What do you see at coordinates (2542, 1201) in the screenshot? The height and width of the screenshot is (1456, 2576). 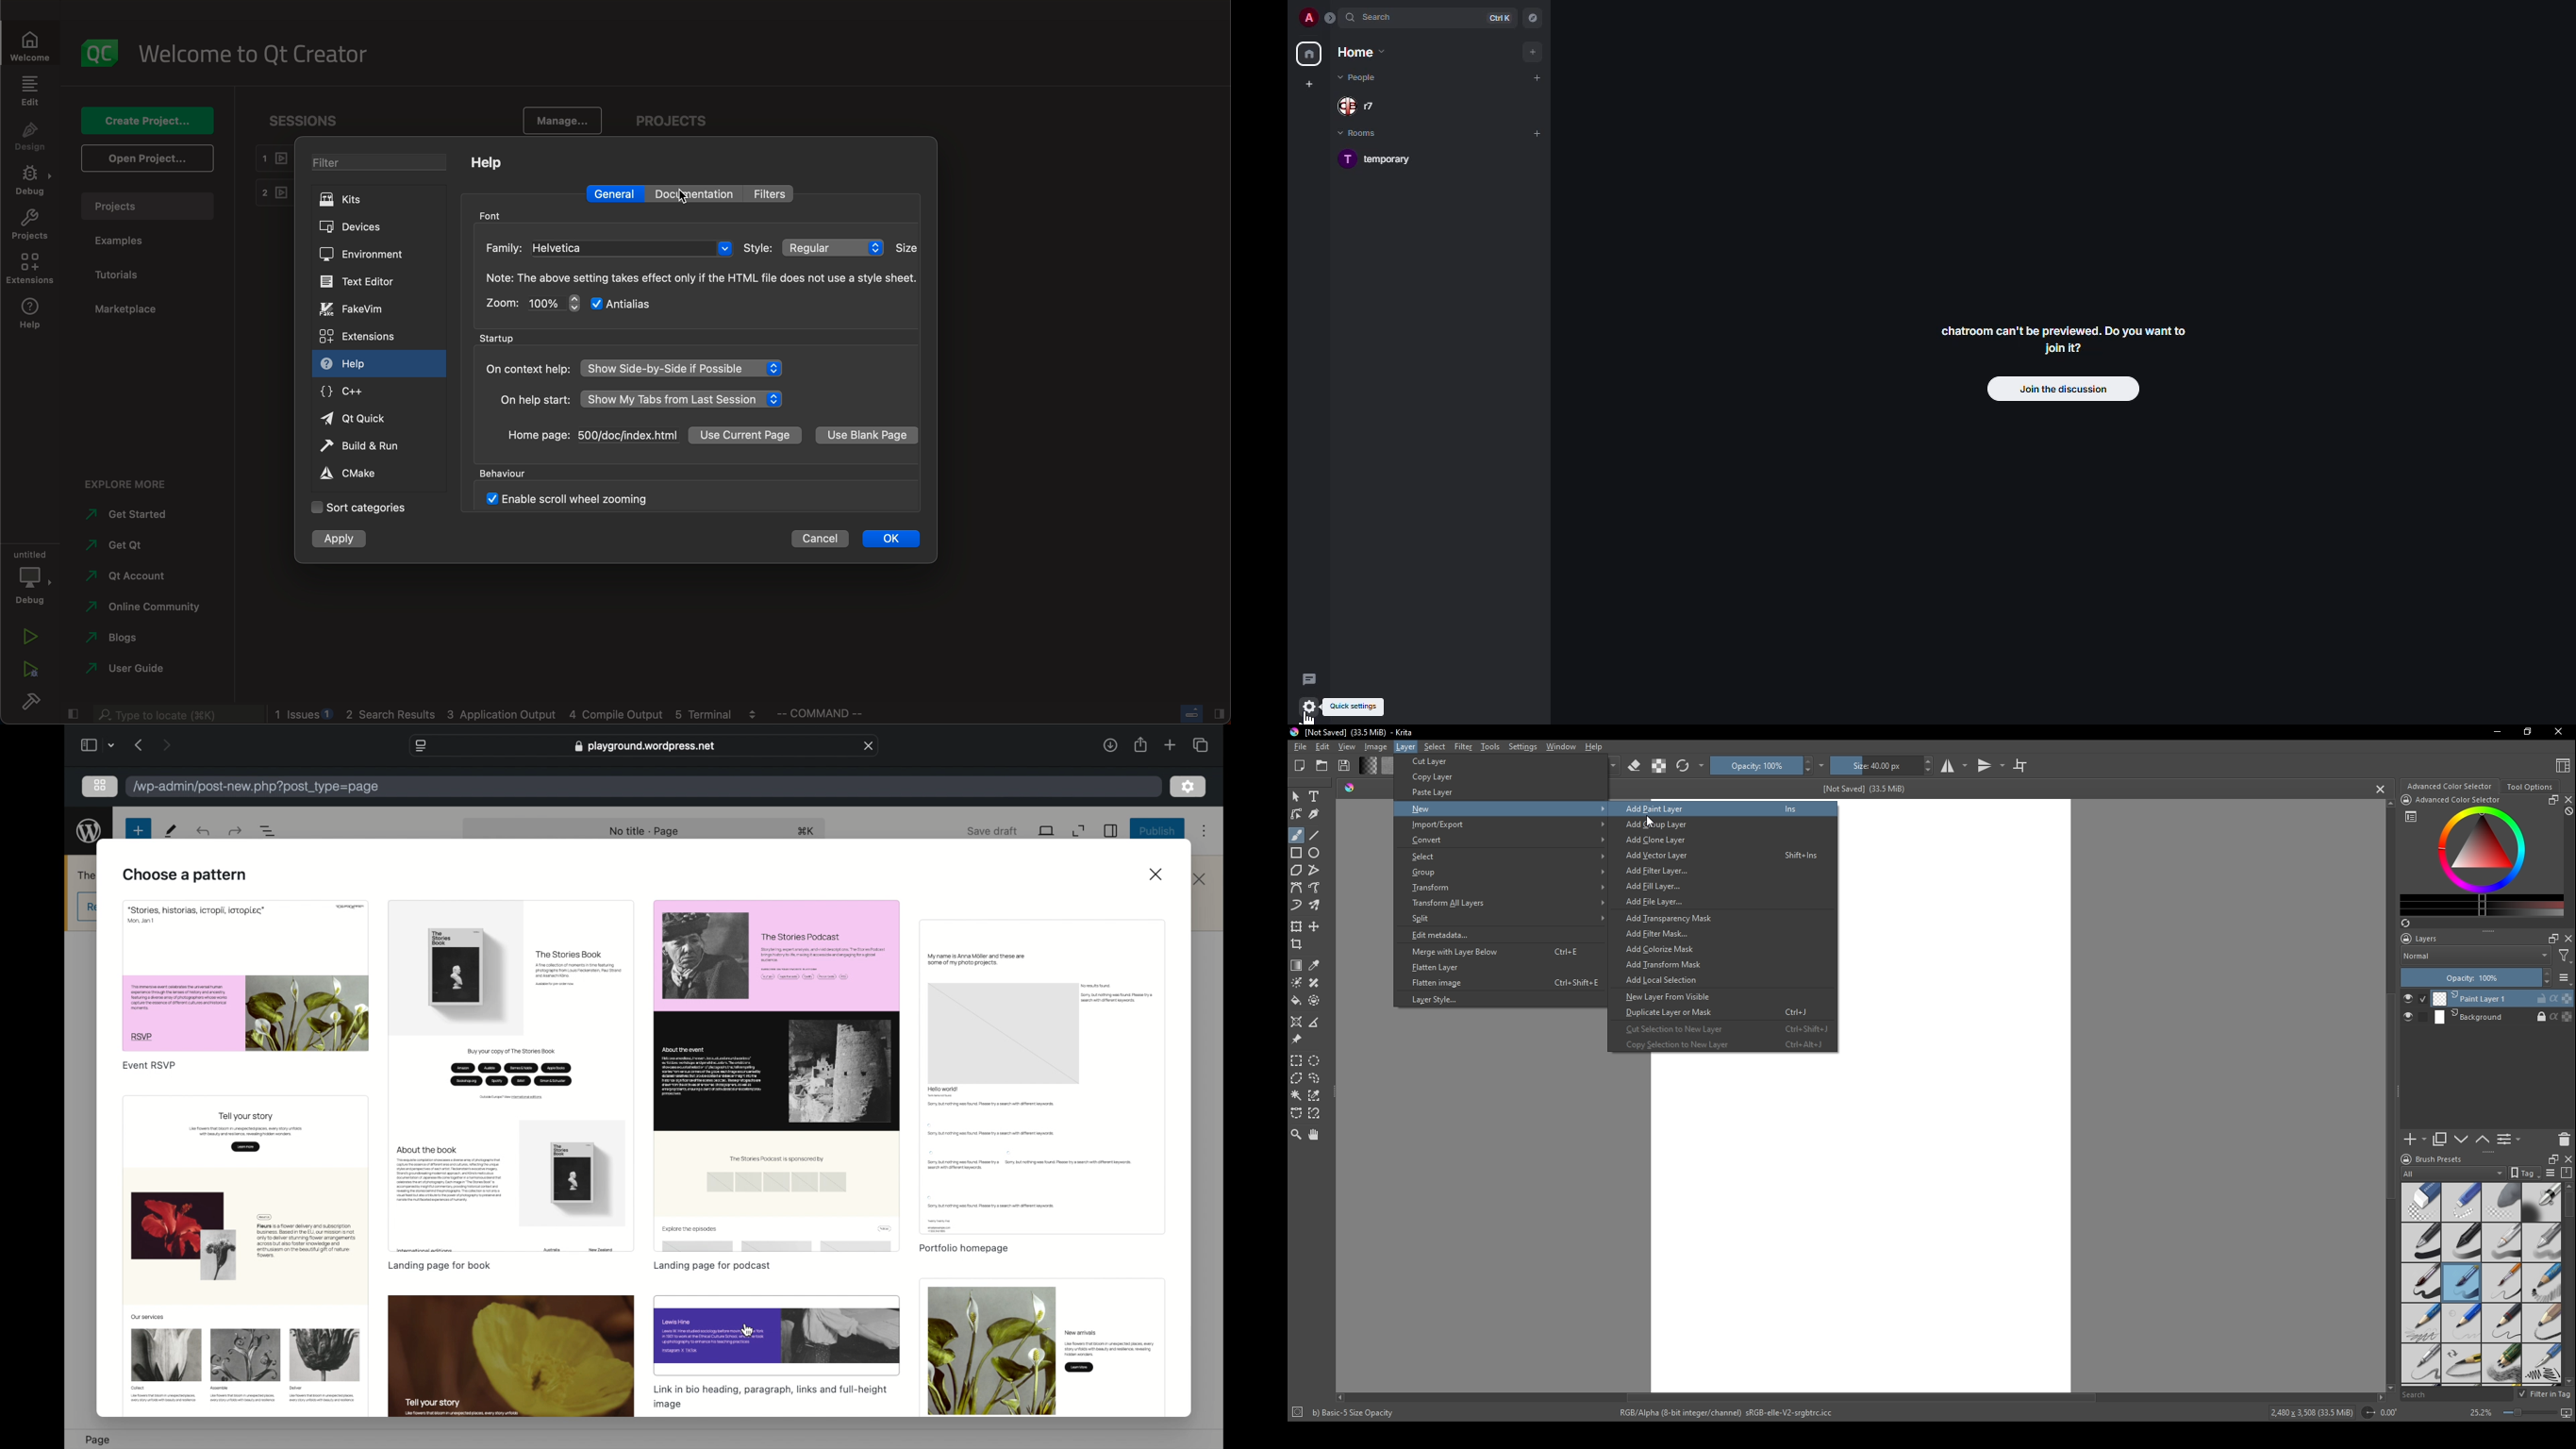 I see `blending tool` at bounding box center [2542, 1201].